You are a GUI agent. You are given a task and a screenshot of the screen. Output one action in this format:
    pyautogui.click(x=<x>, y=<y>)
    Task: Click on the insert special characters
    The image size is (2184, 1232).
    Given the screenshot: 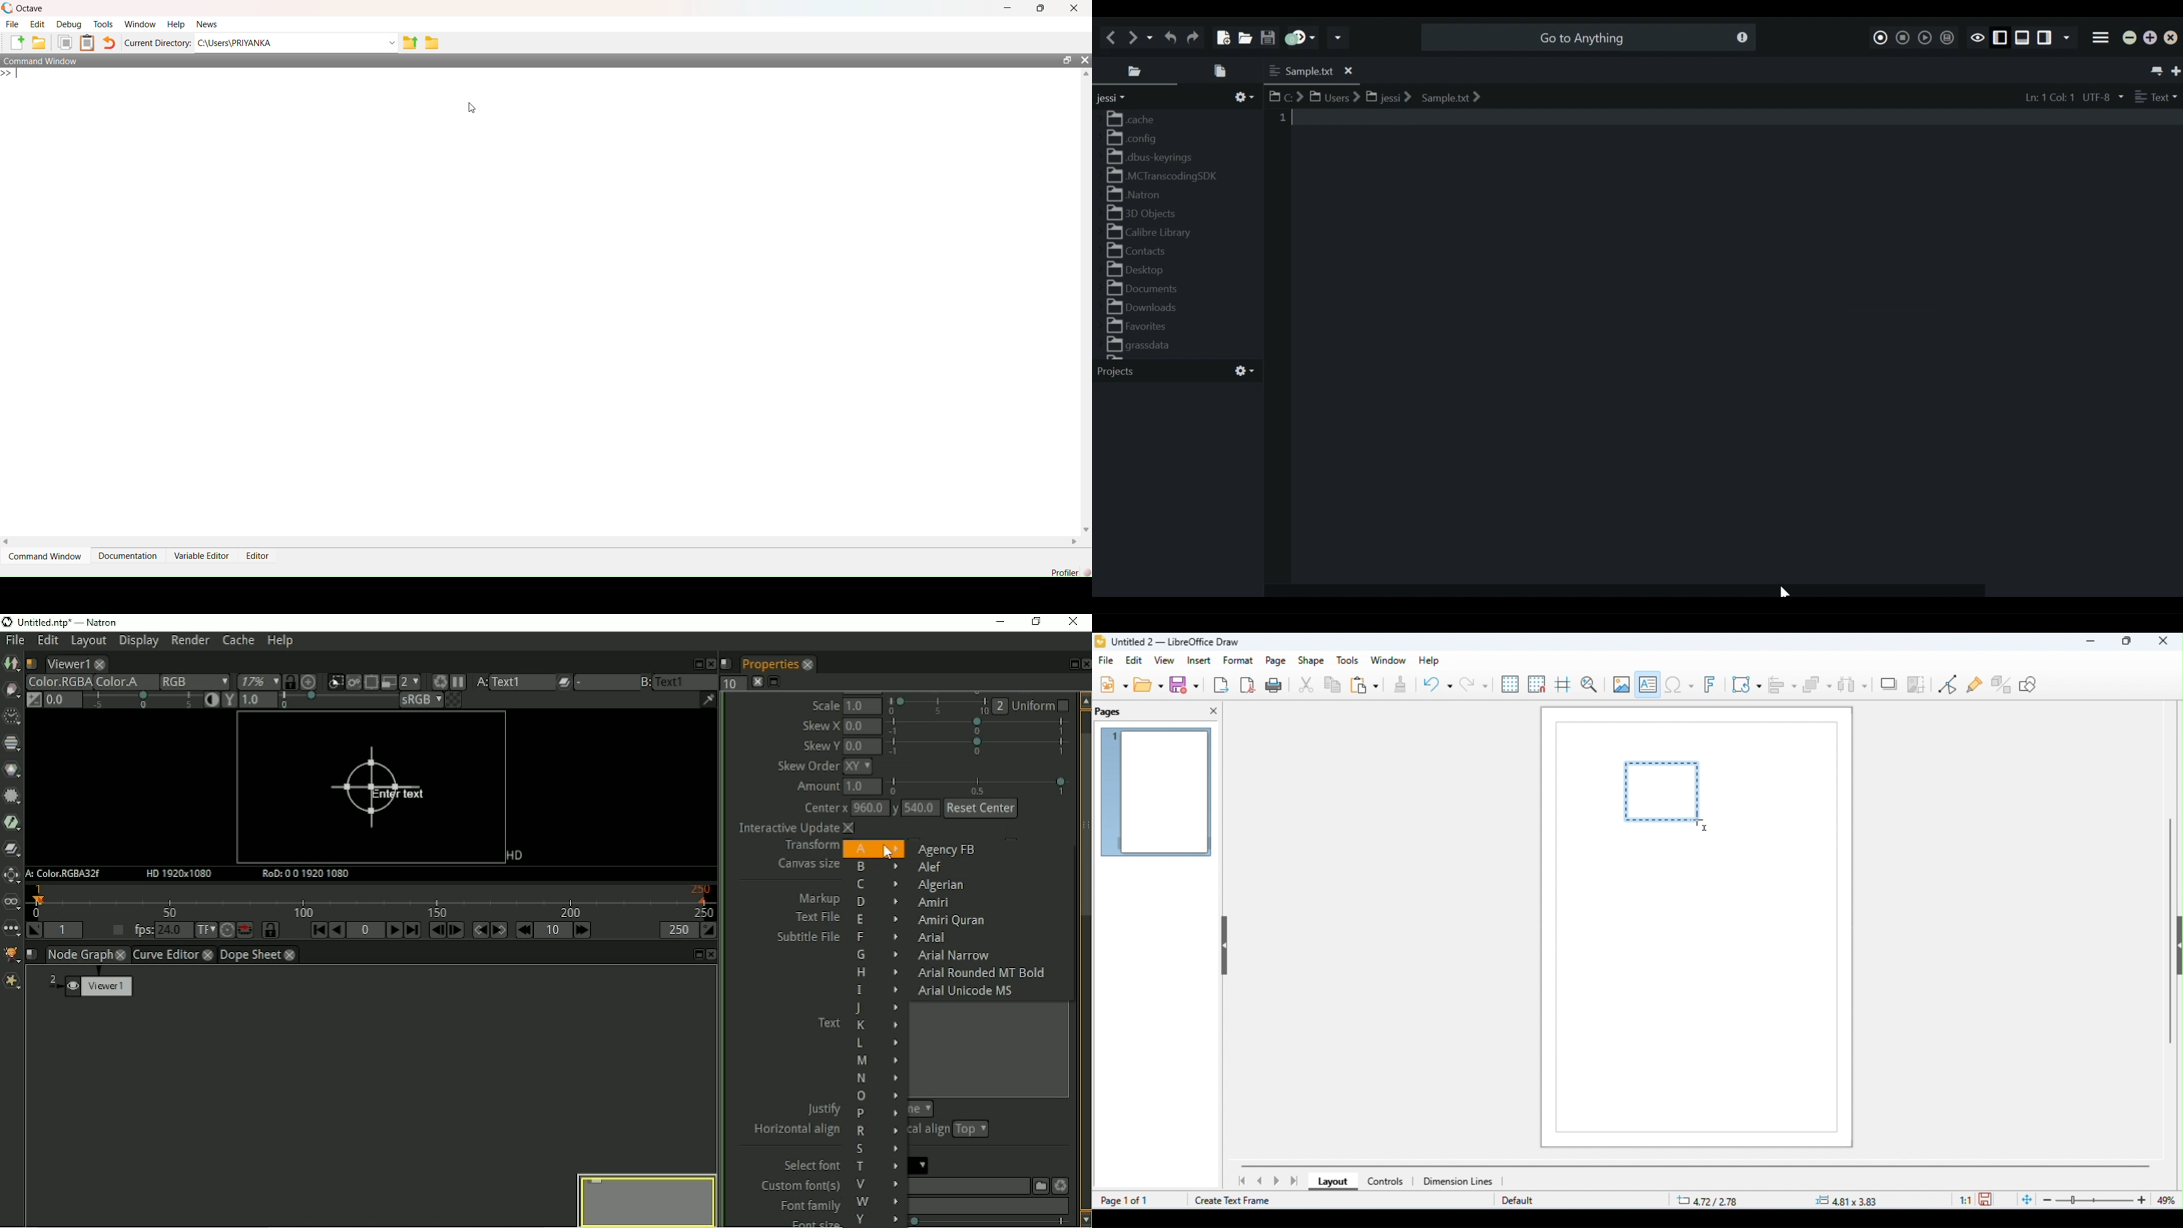 What is the action you would take?
    pyautogui.click(x=1679, y=684)
    